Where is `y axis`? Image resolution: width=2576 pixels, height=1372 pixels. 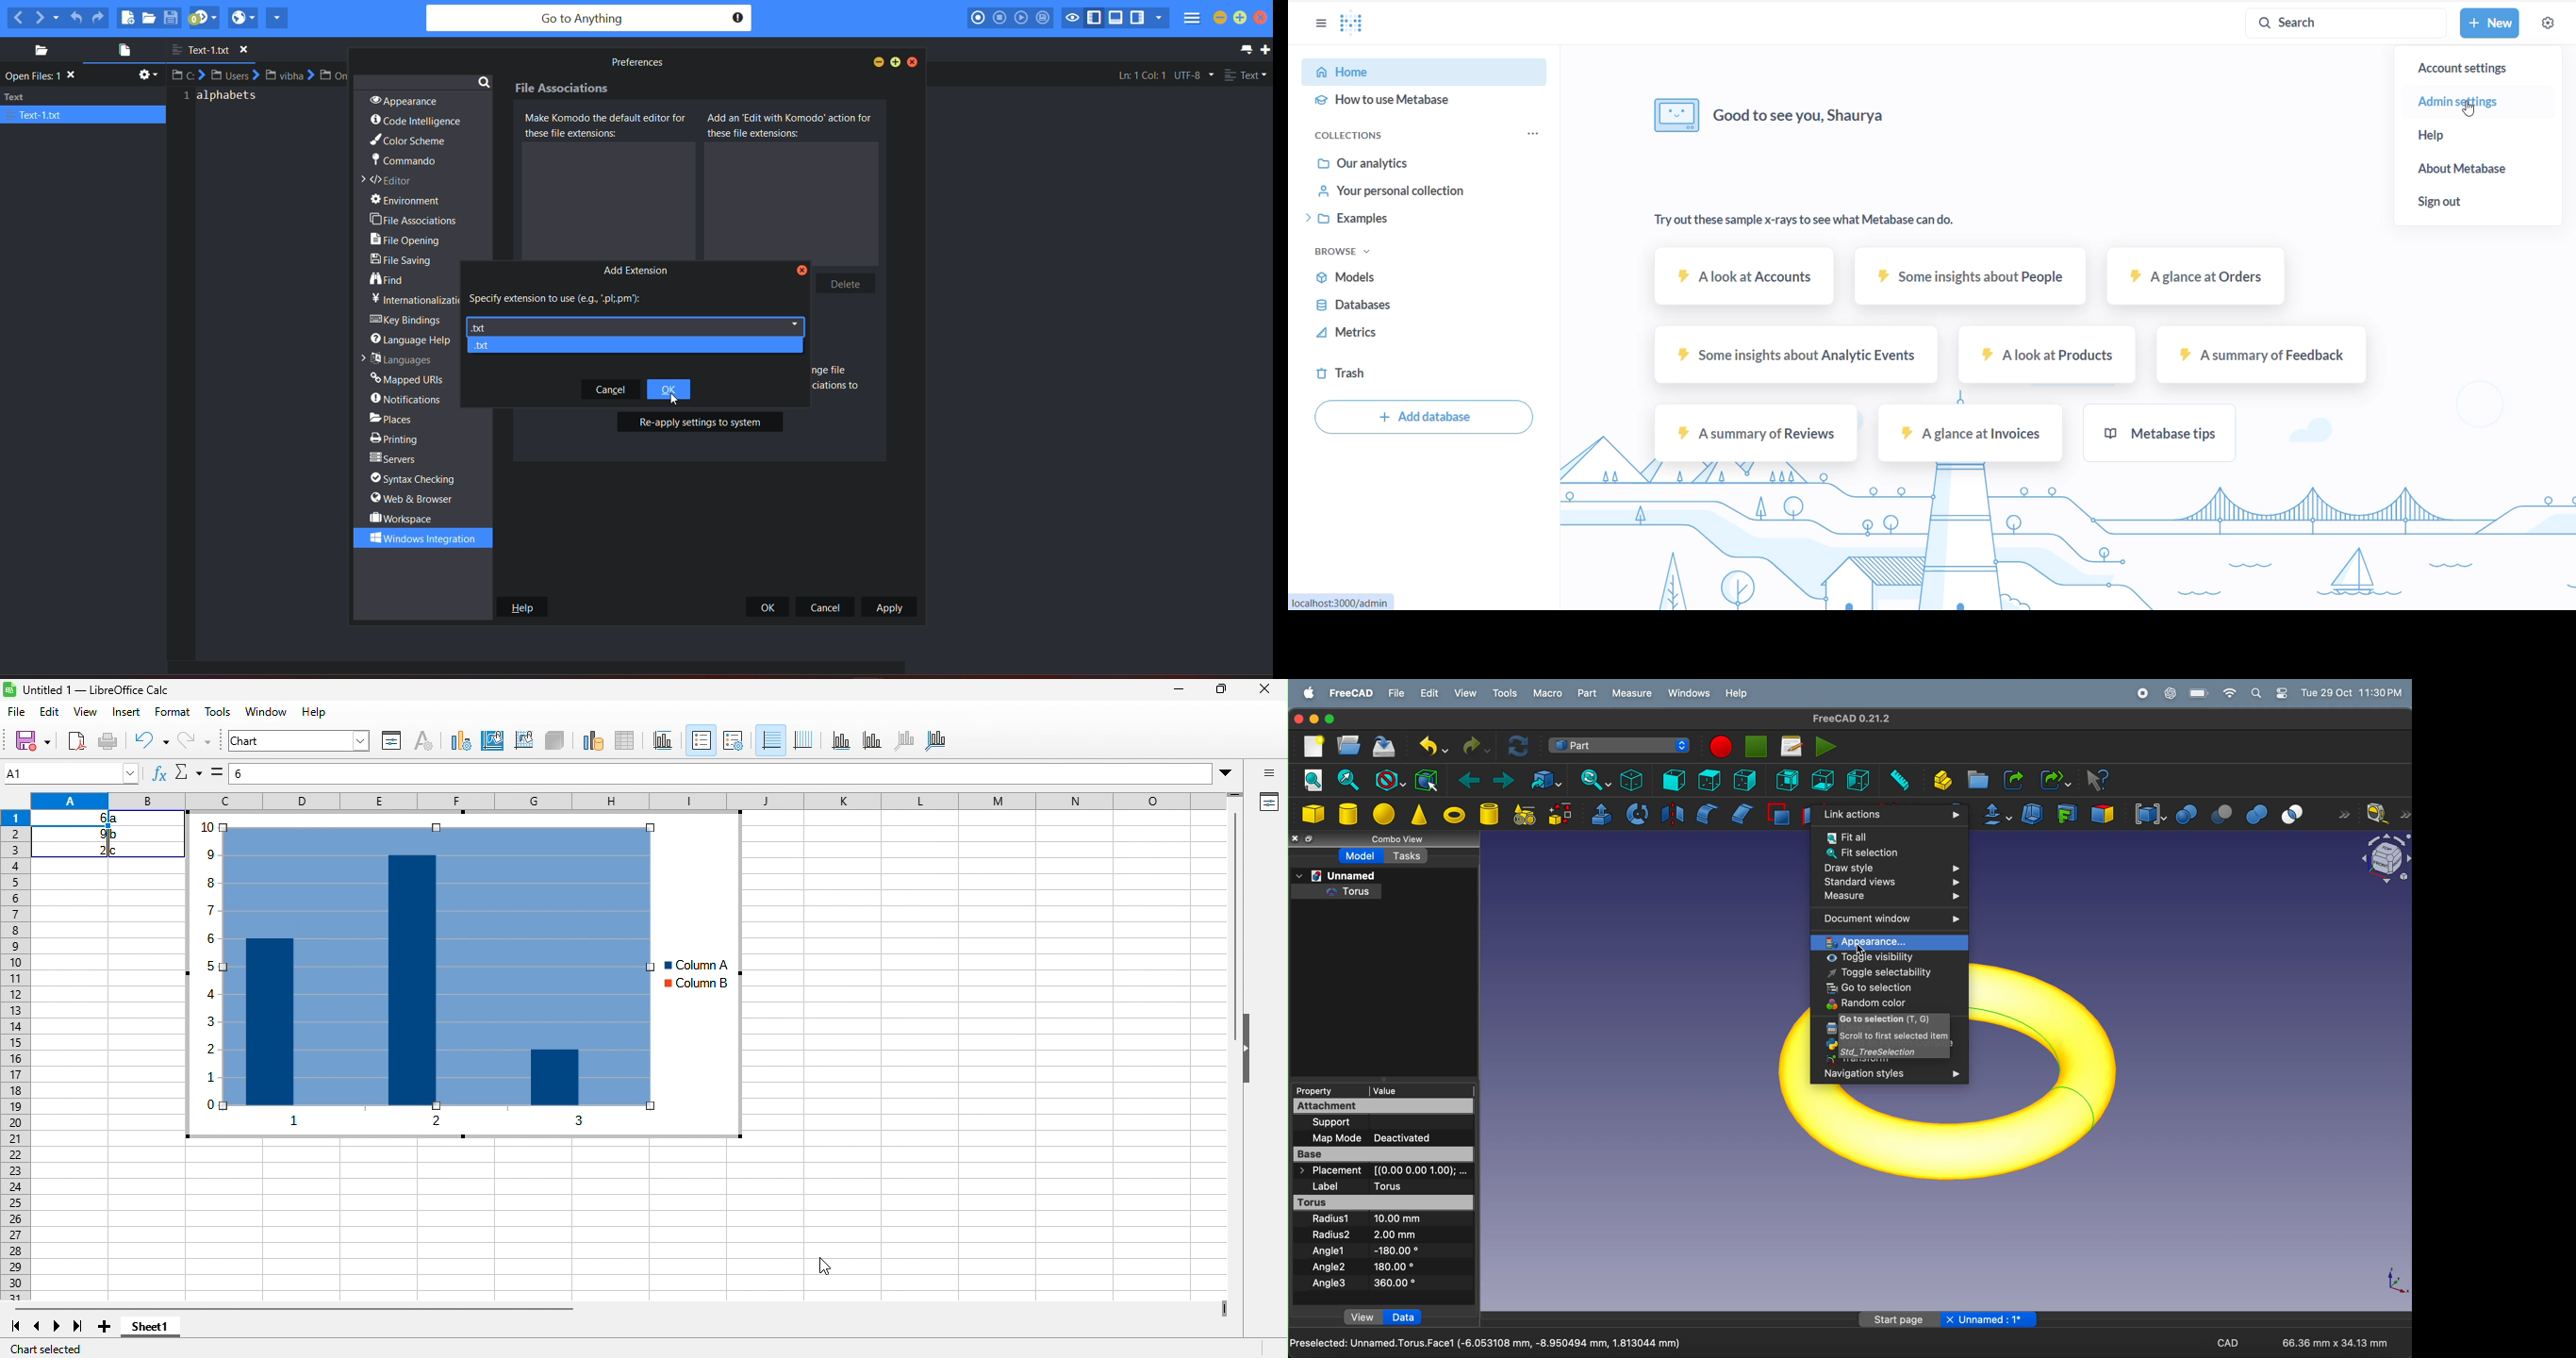
y axis is located at coordinates (871, 739).